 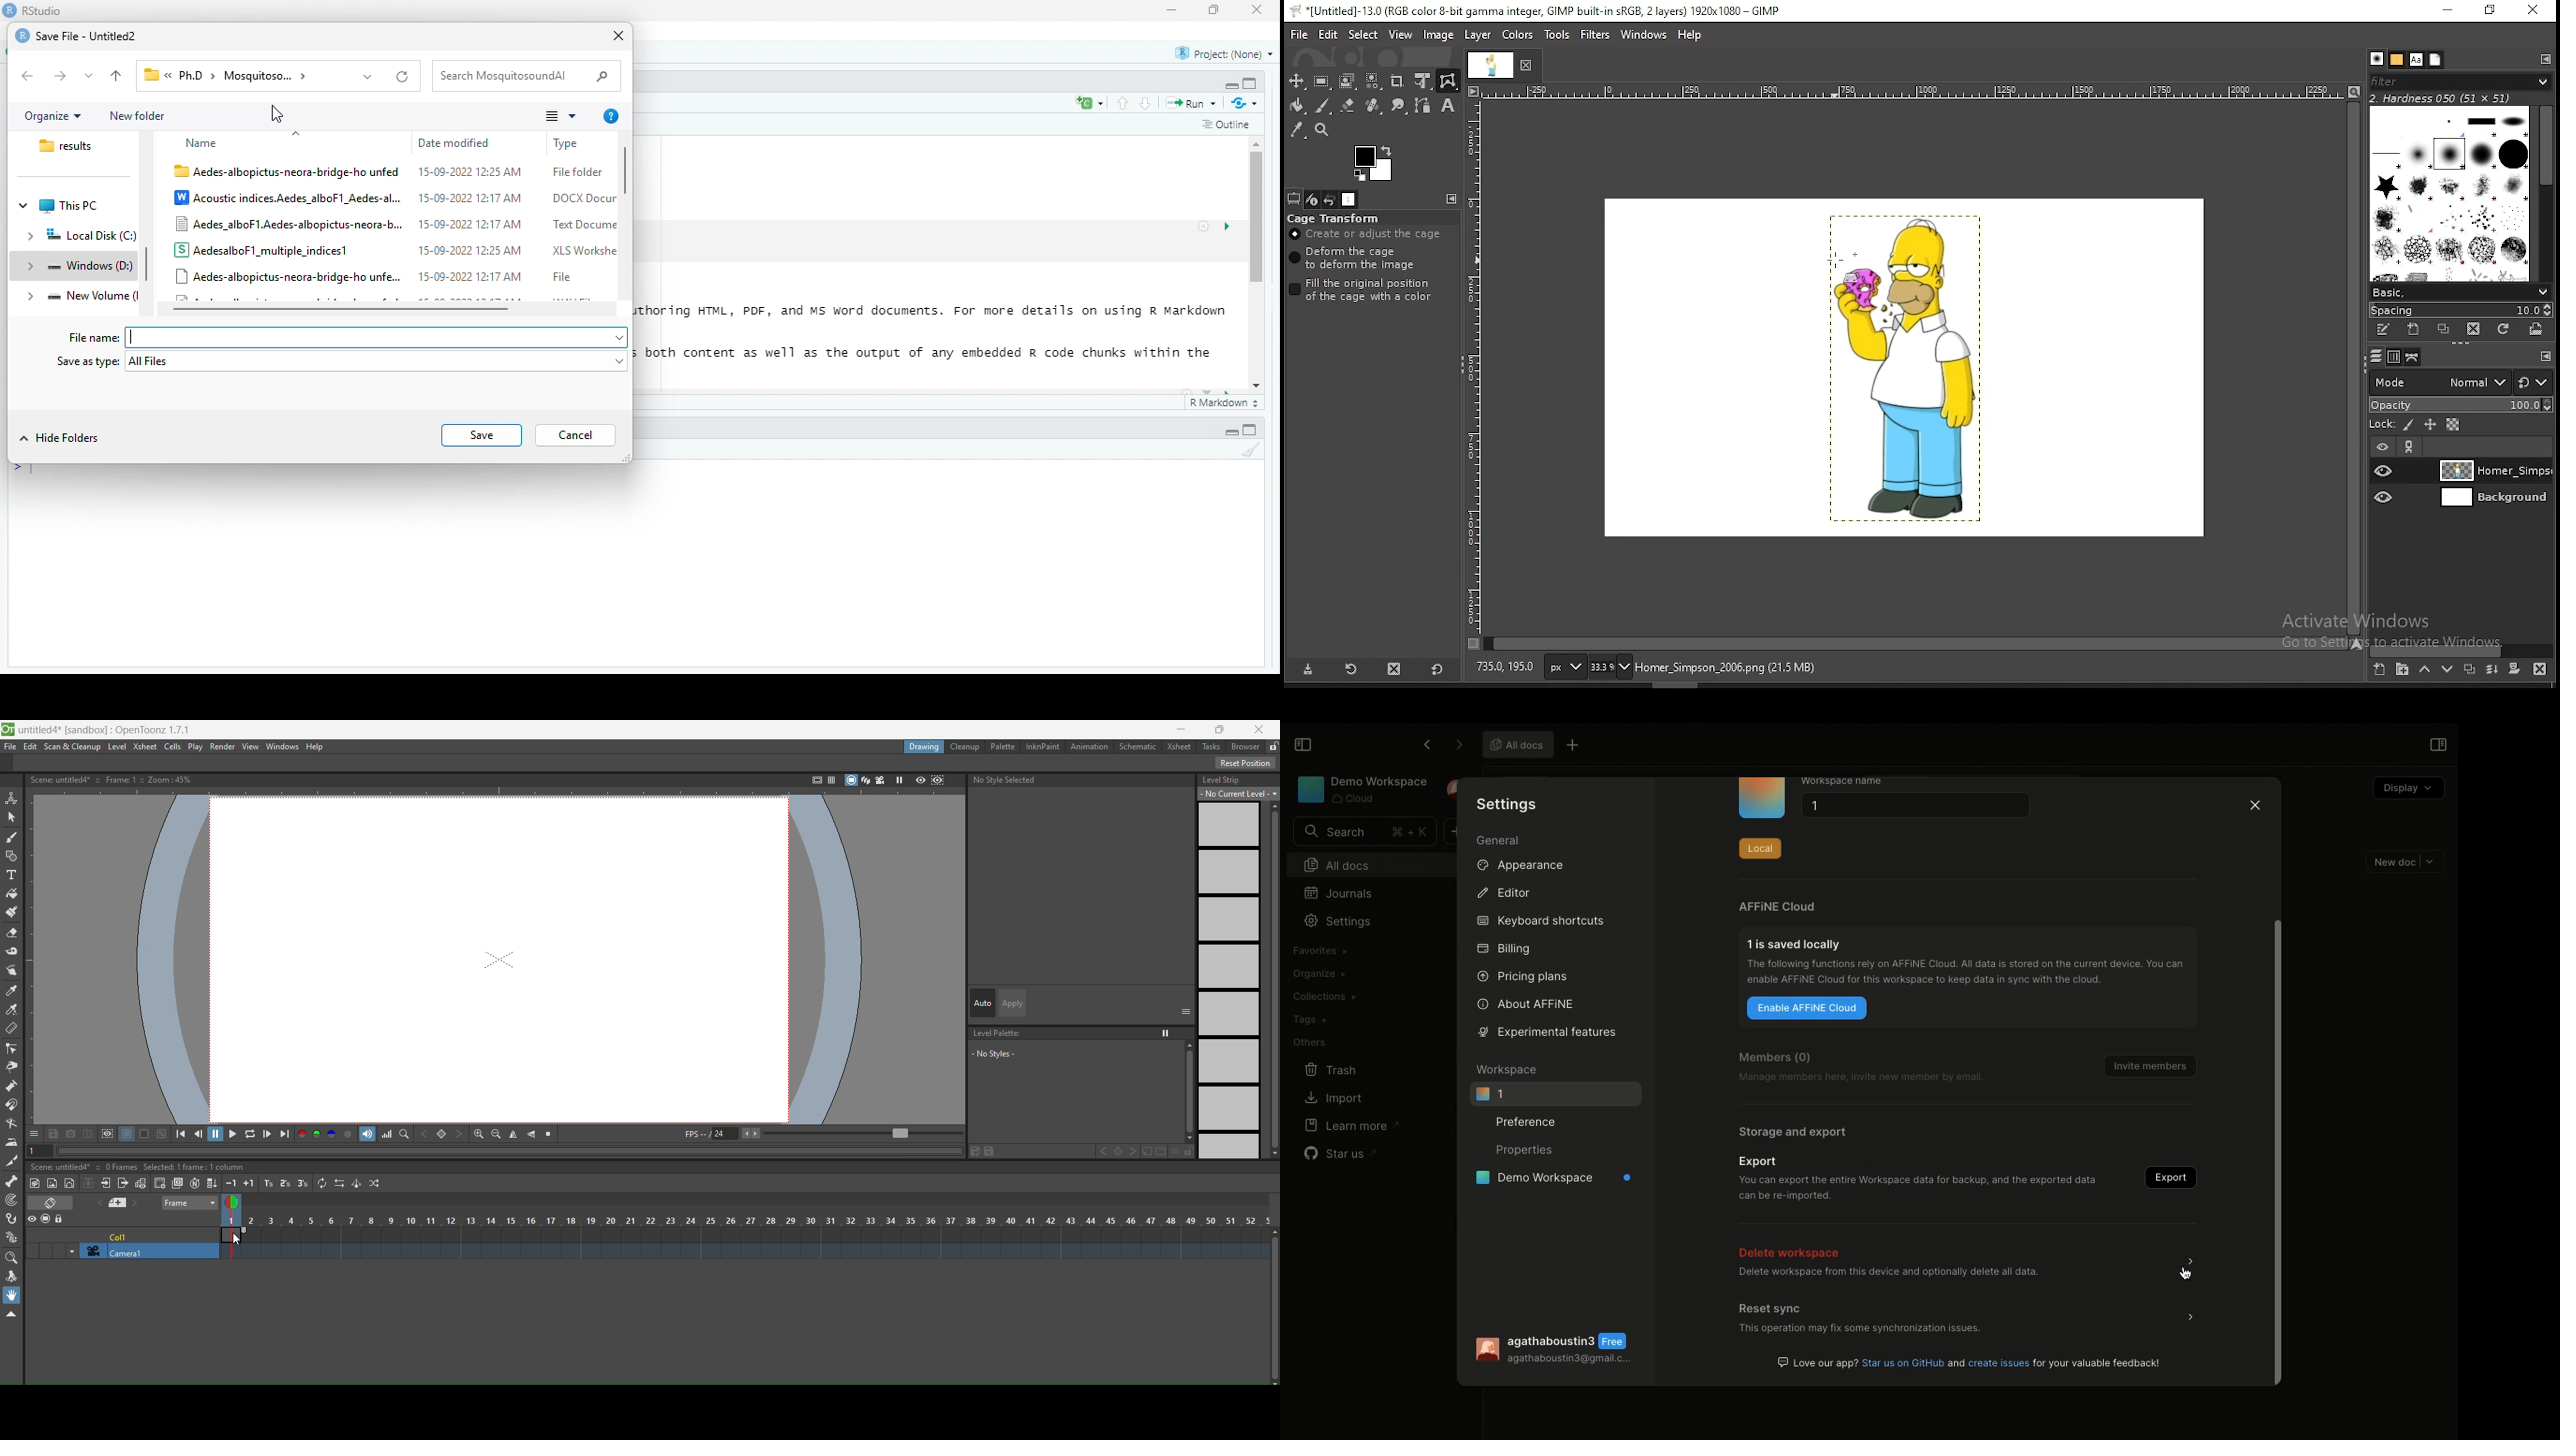 What do you see at coordinates (369, 362) in the screenshot?
I see `All Files` at bounding box center [369, 362].